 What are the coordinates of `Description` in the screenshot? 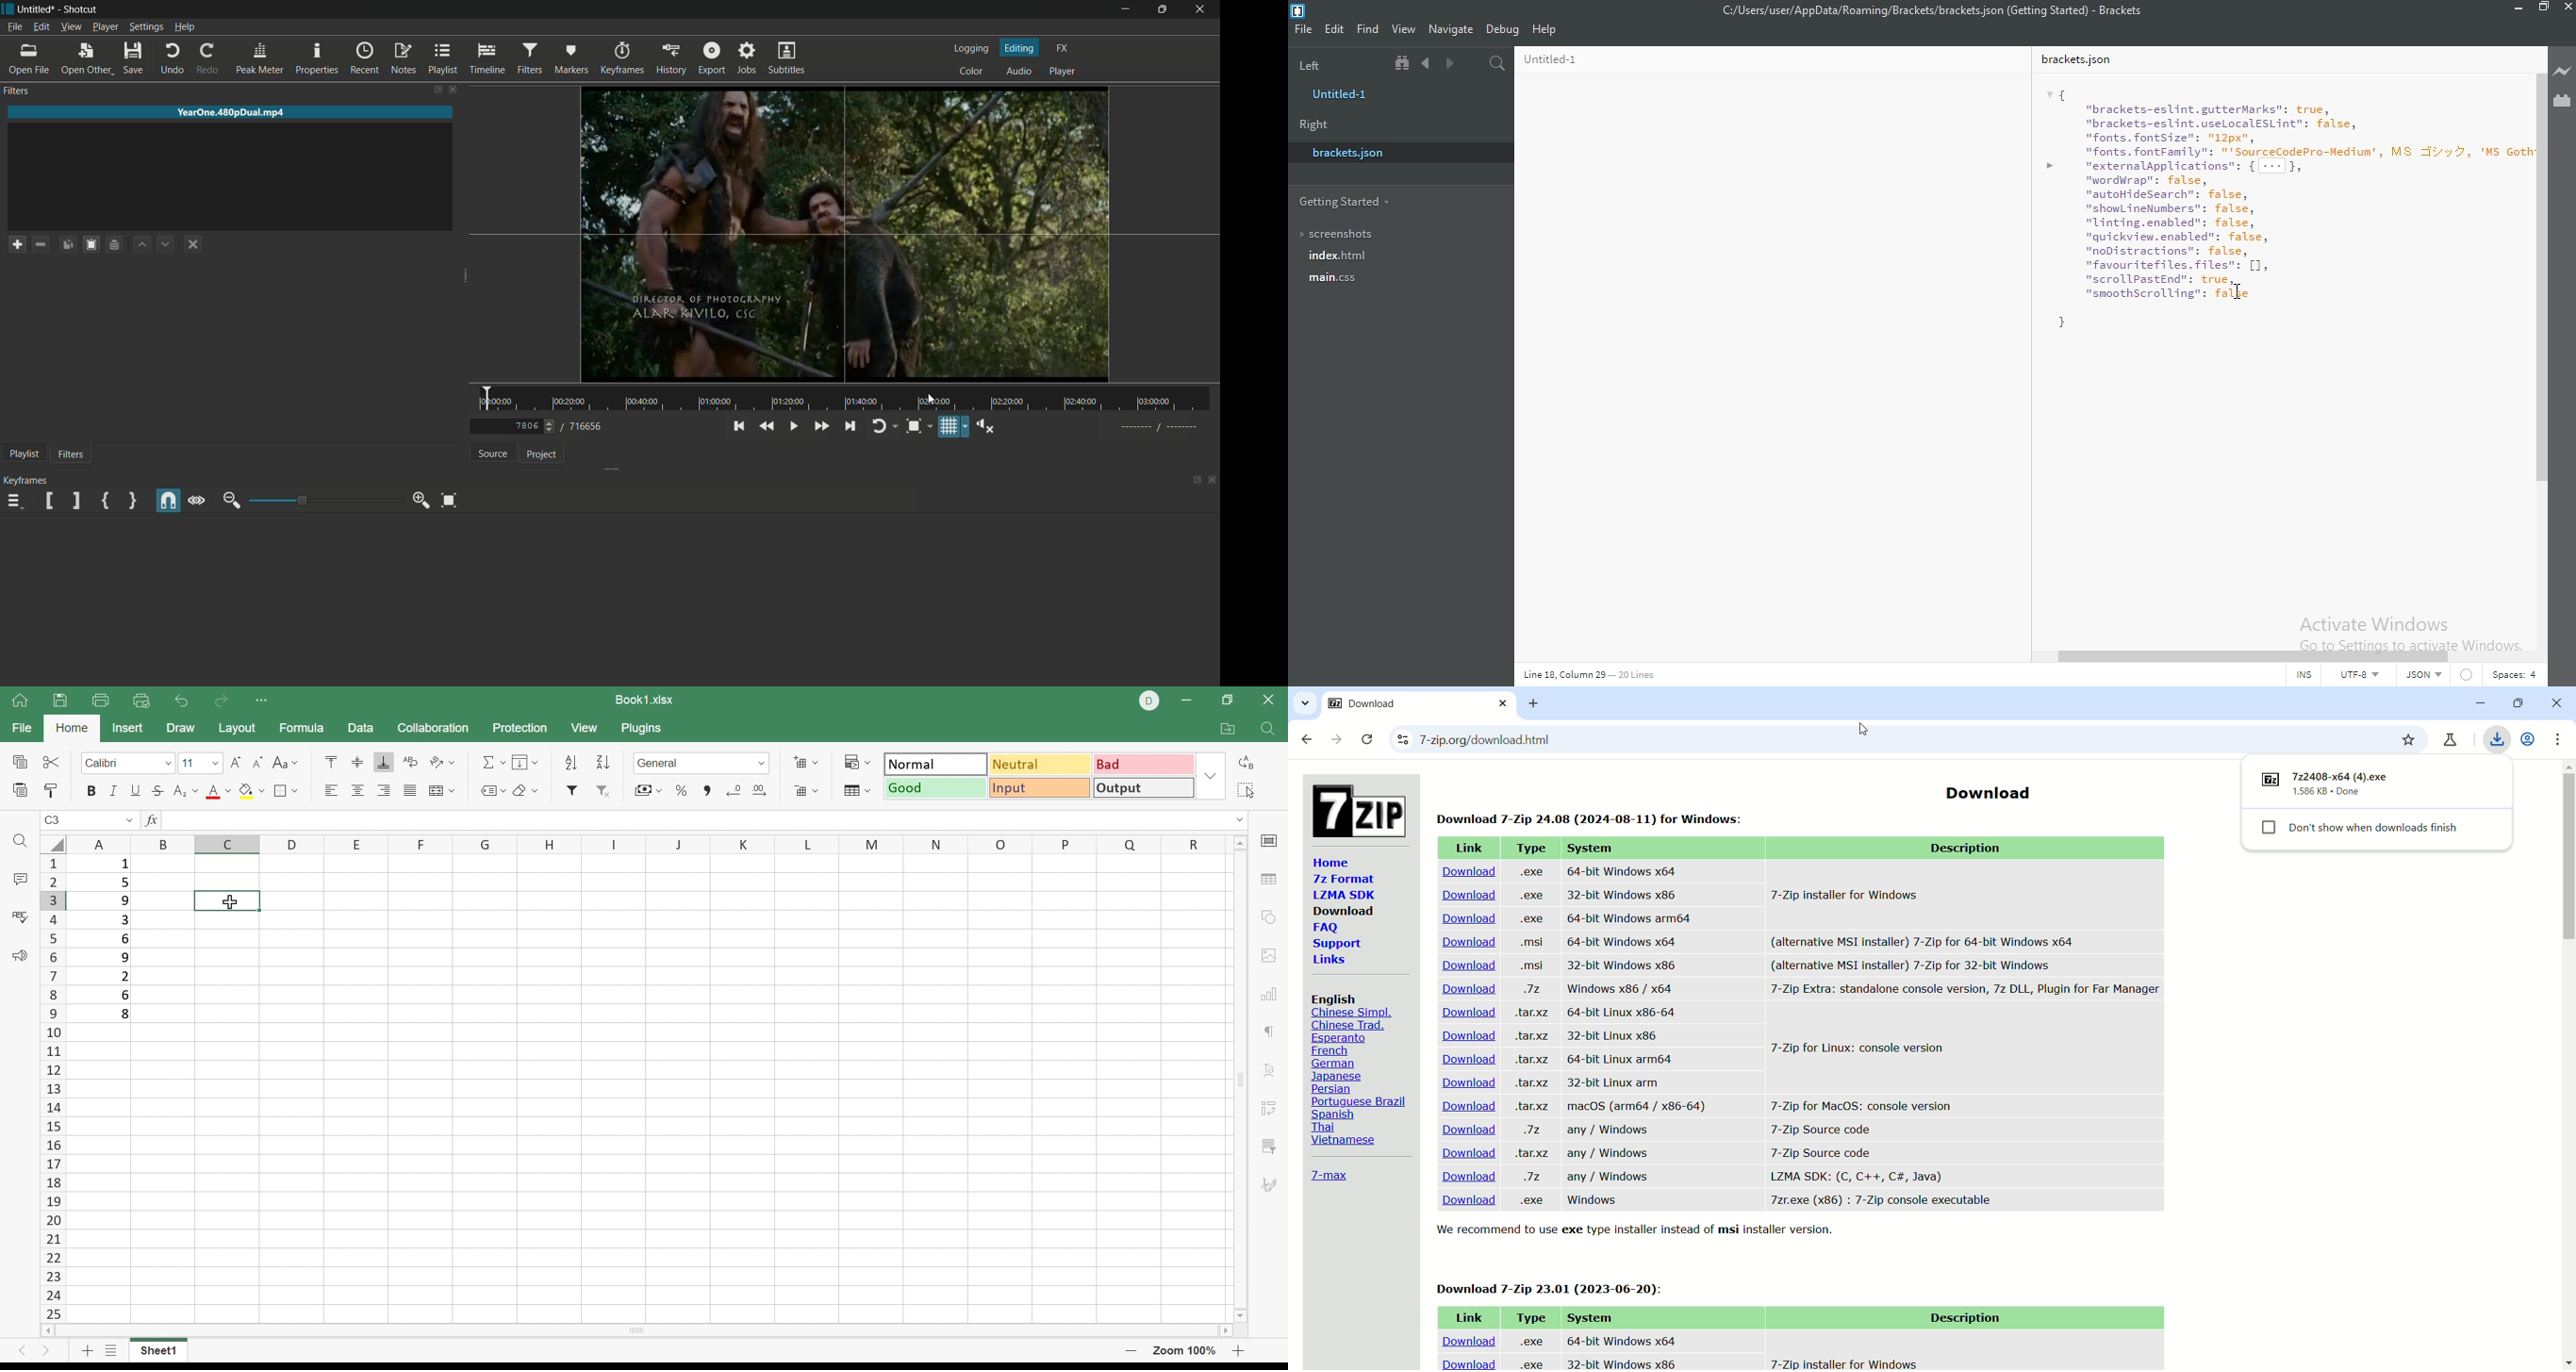 It's located at (1962, 1319).